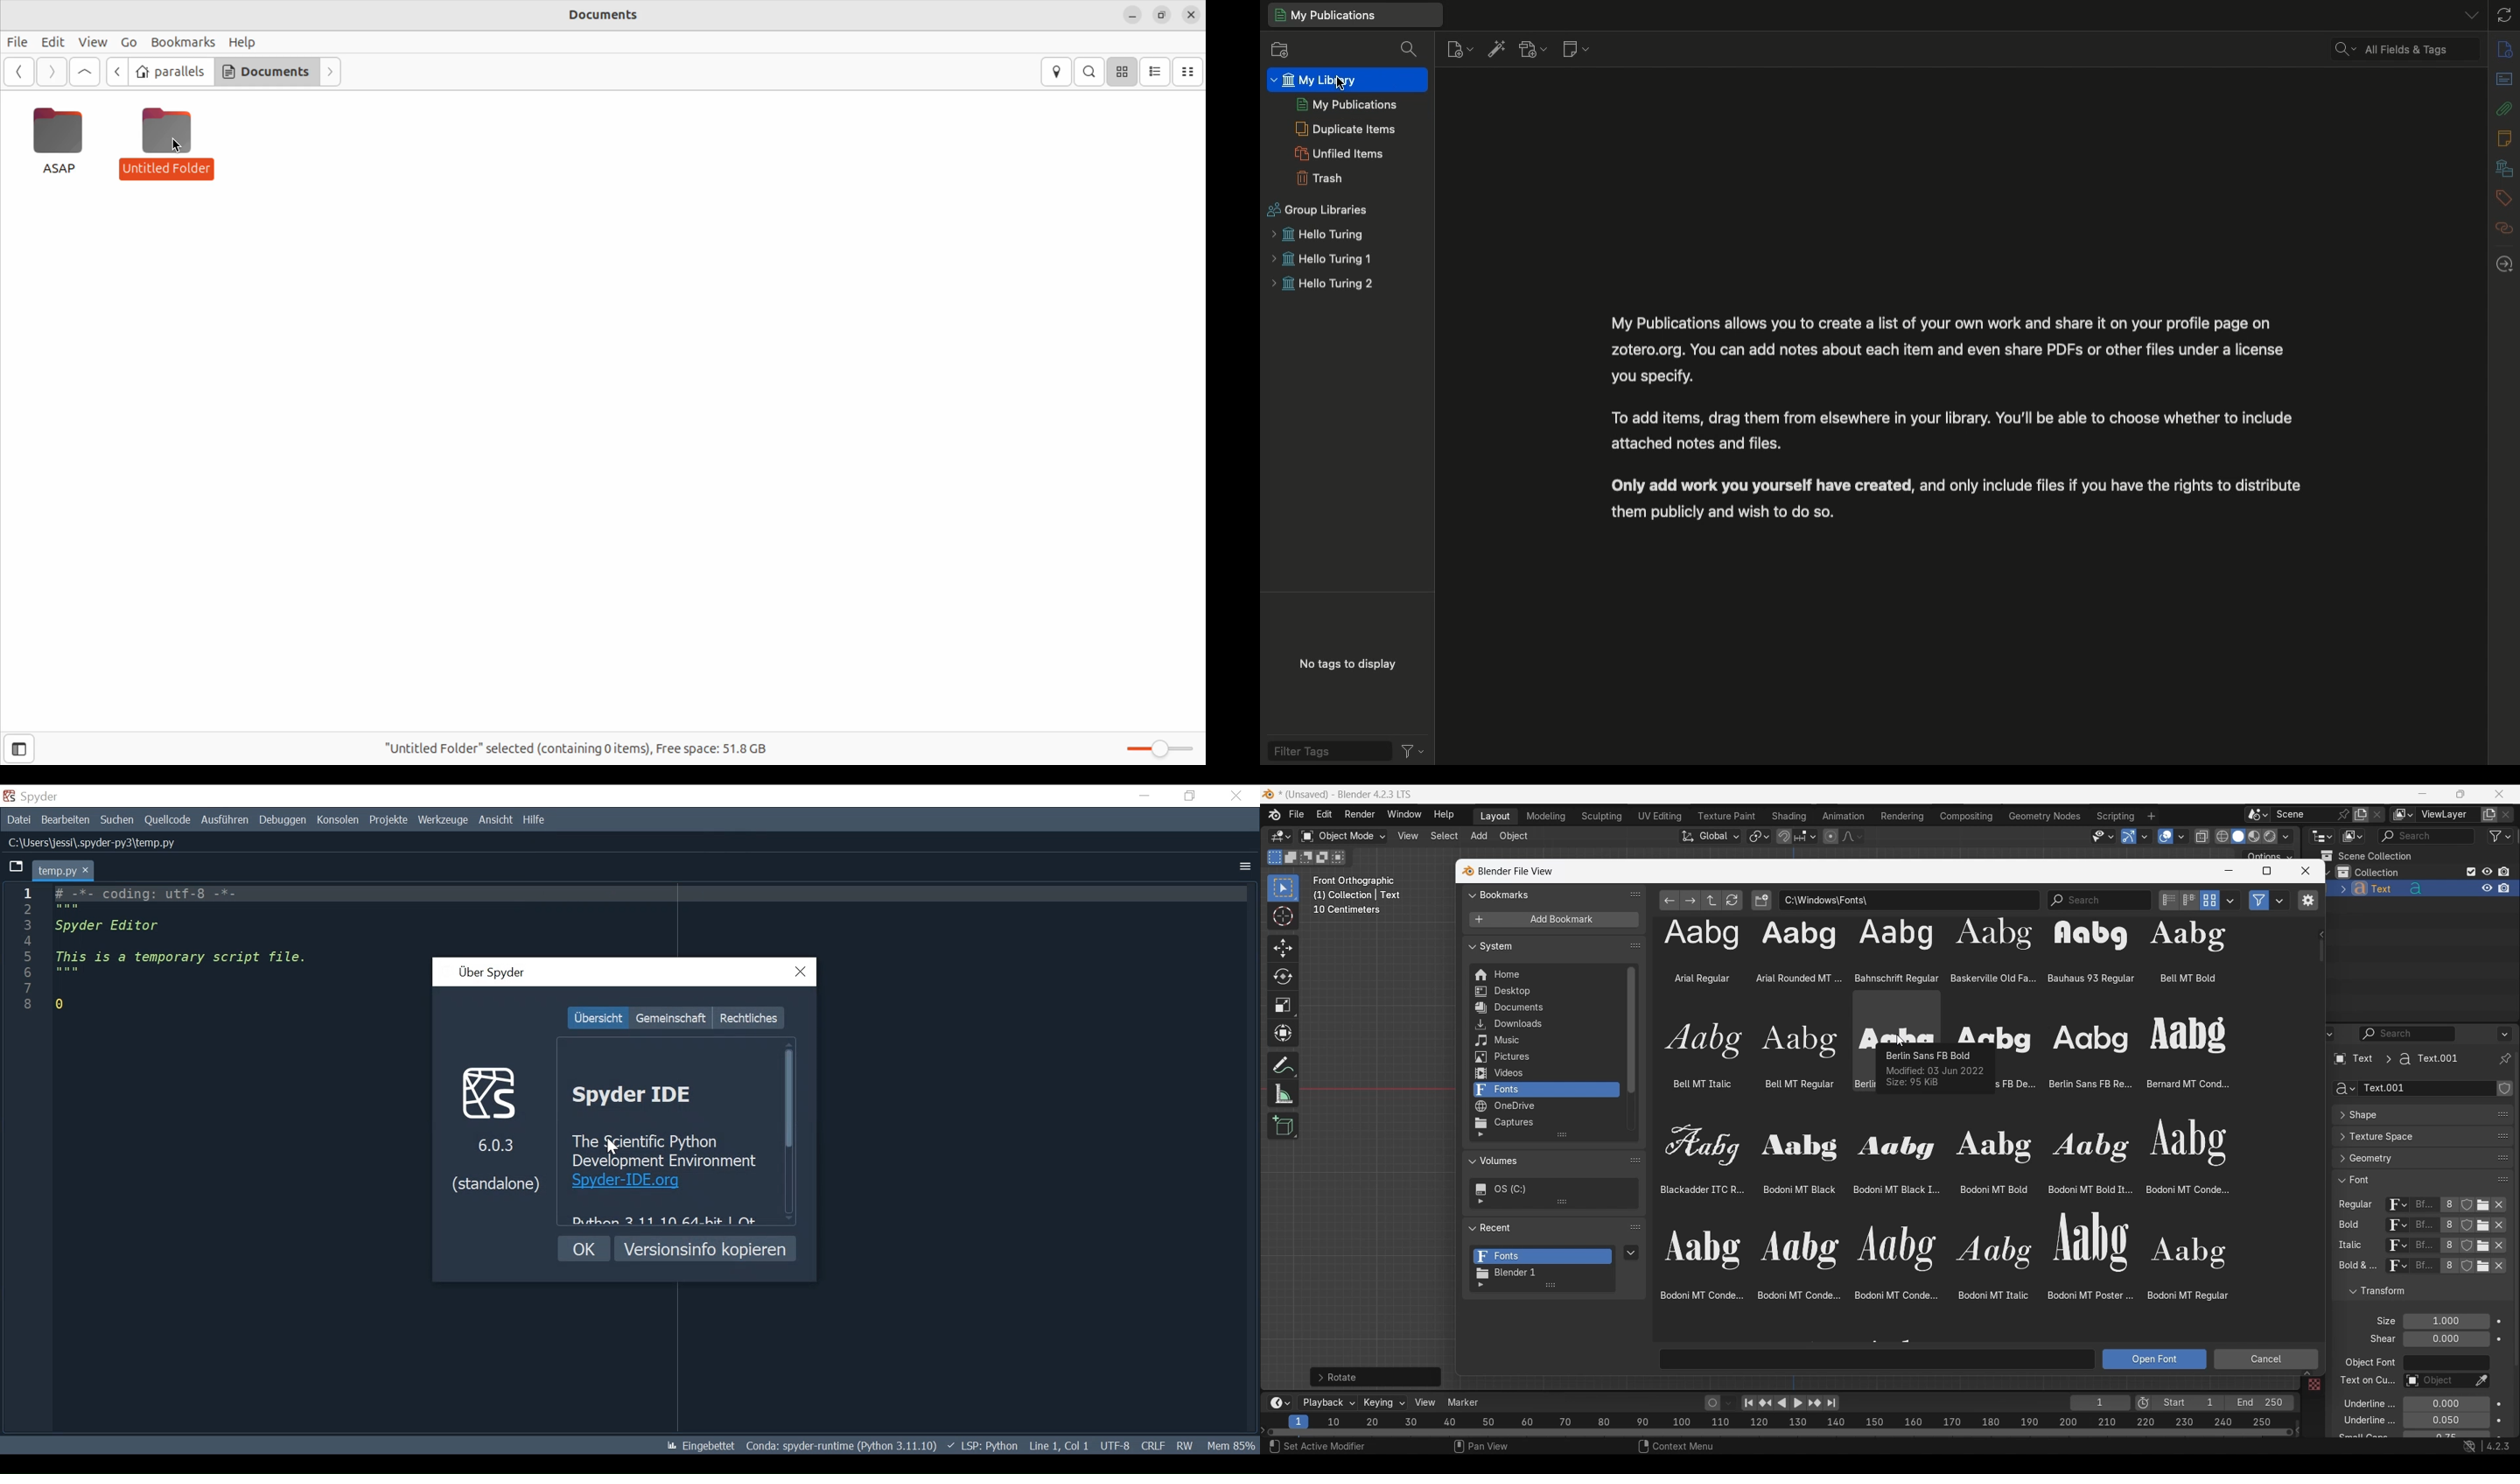  Describe the element at coordinates (1144, 796) in the screenshot. I see `Minimize` at that location.